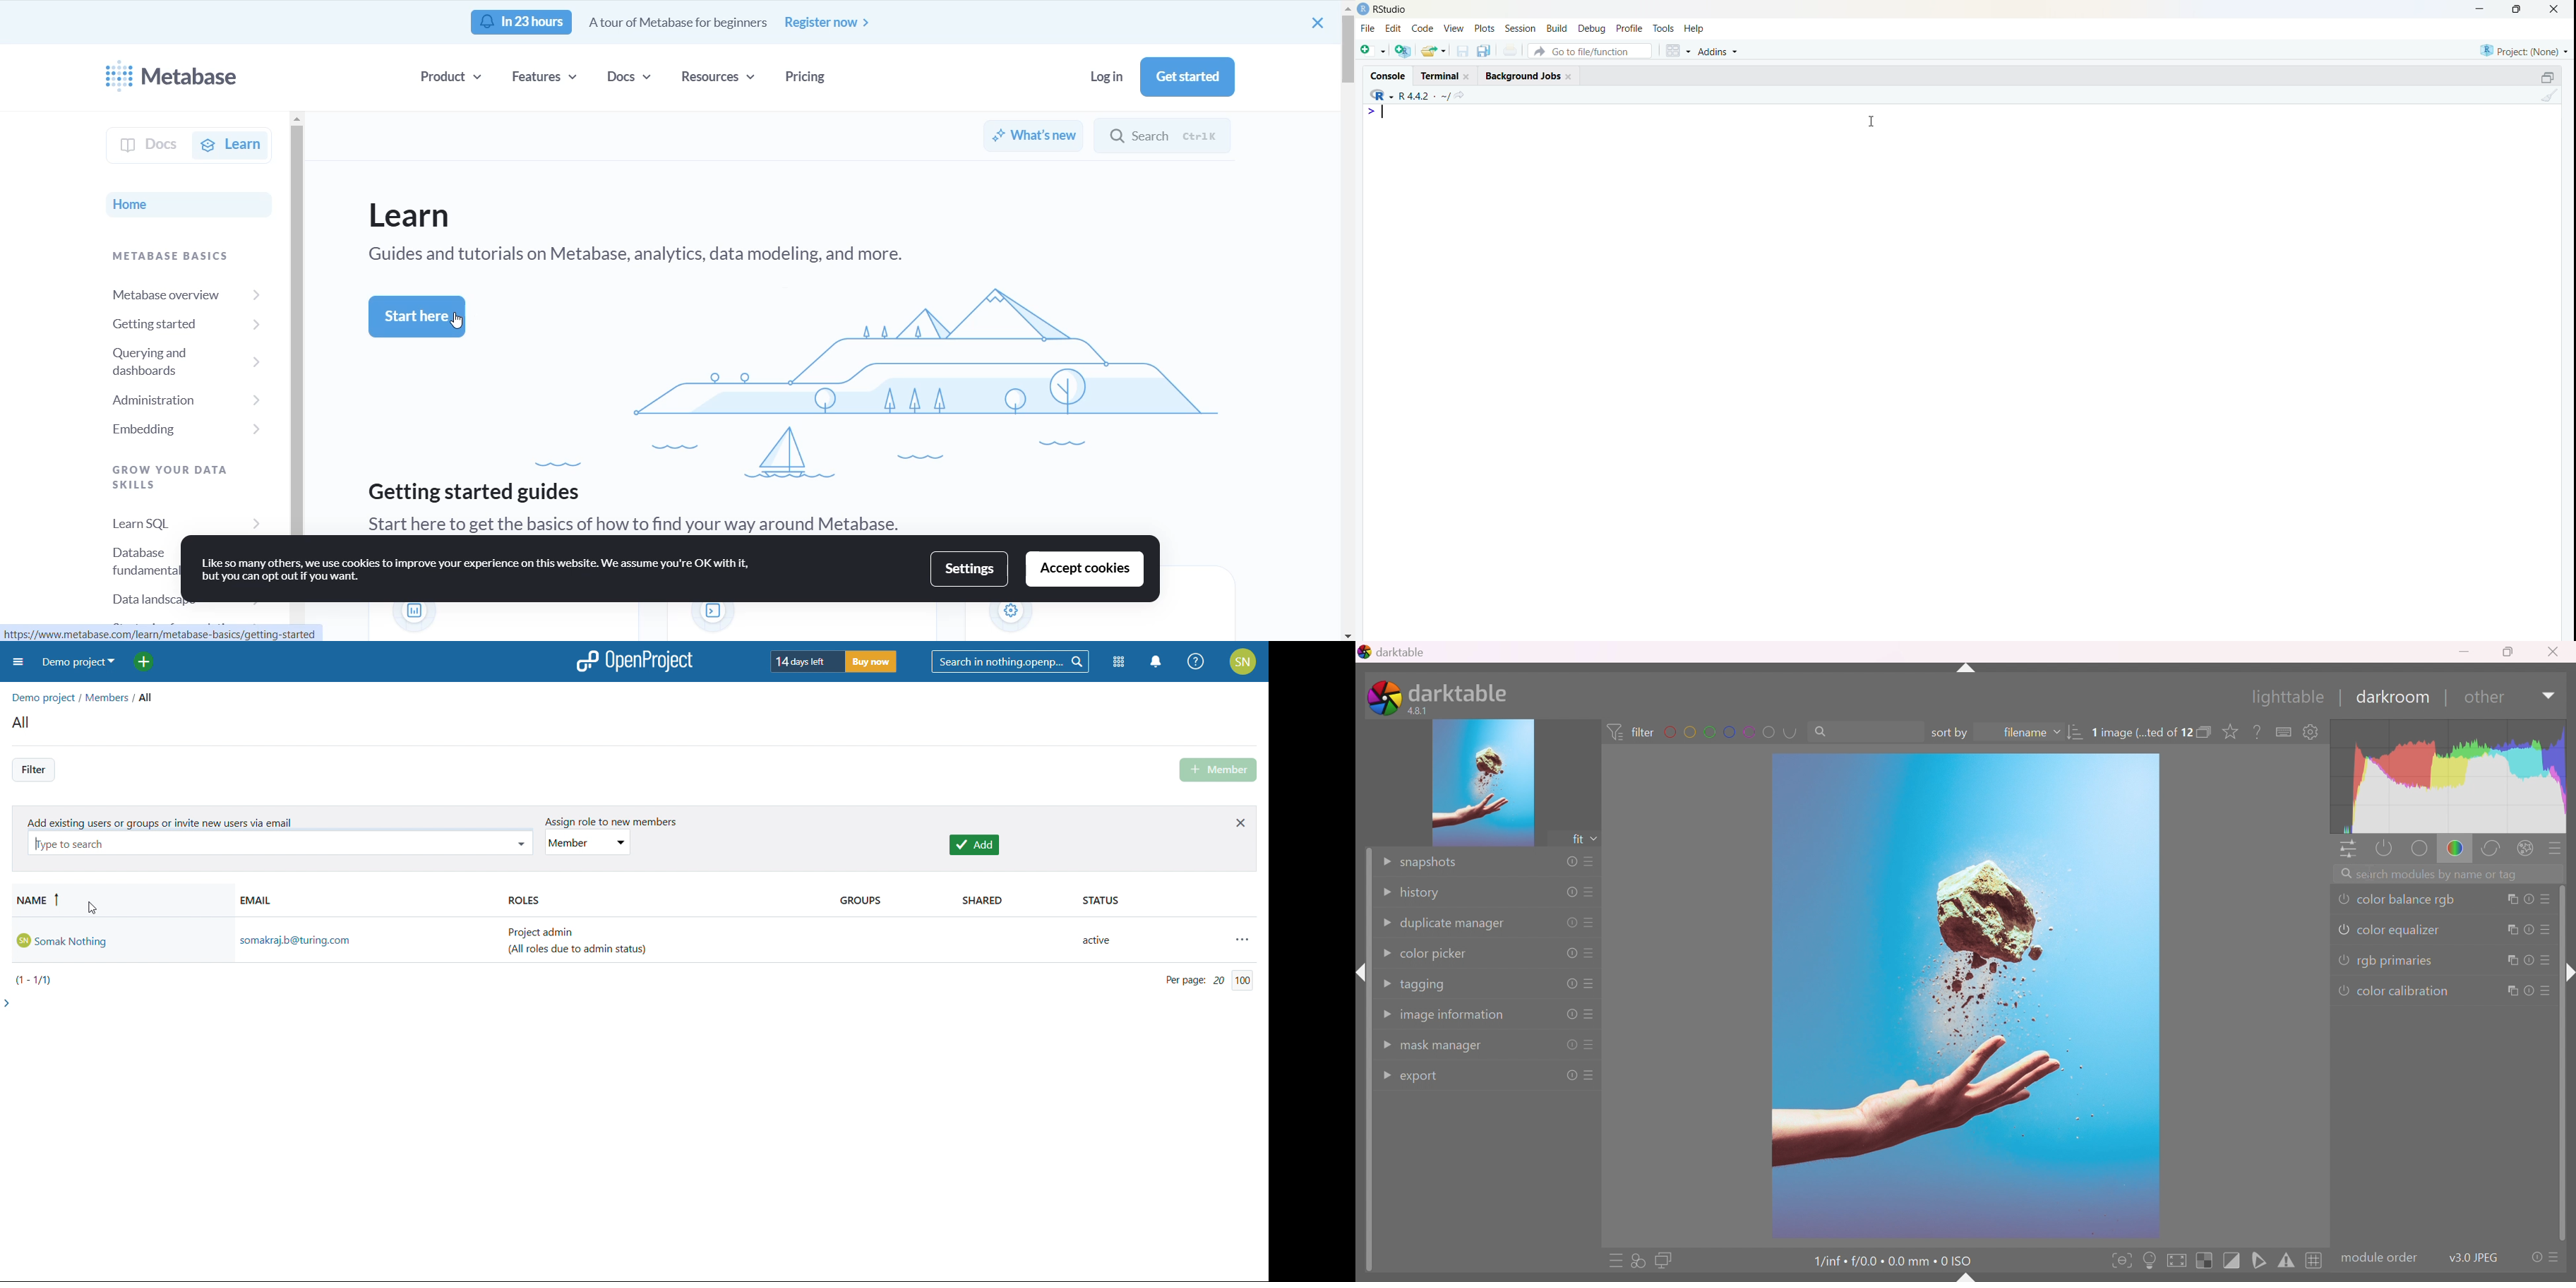 This screenshot has width=2576, height=1288. Describe the element at coordinates (2484, 9) in the screenshot. I see `minimize` at that location.